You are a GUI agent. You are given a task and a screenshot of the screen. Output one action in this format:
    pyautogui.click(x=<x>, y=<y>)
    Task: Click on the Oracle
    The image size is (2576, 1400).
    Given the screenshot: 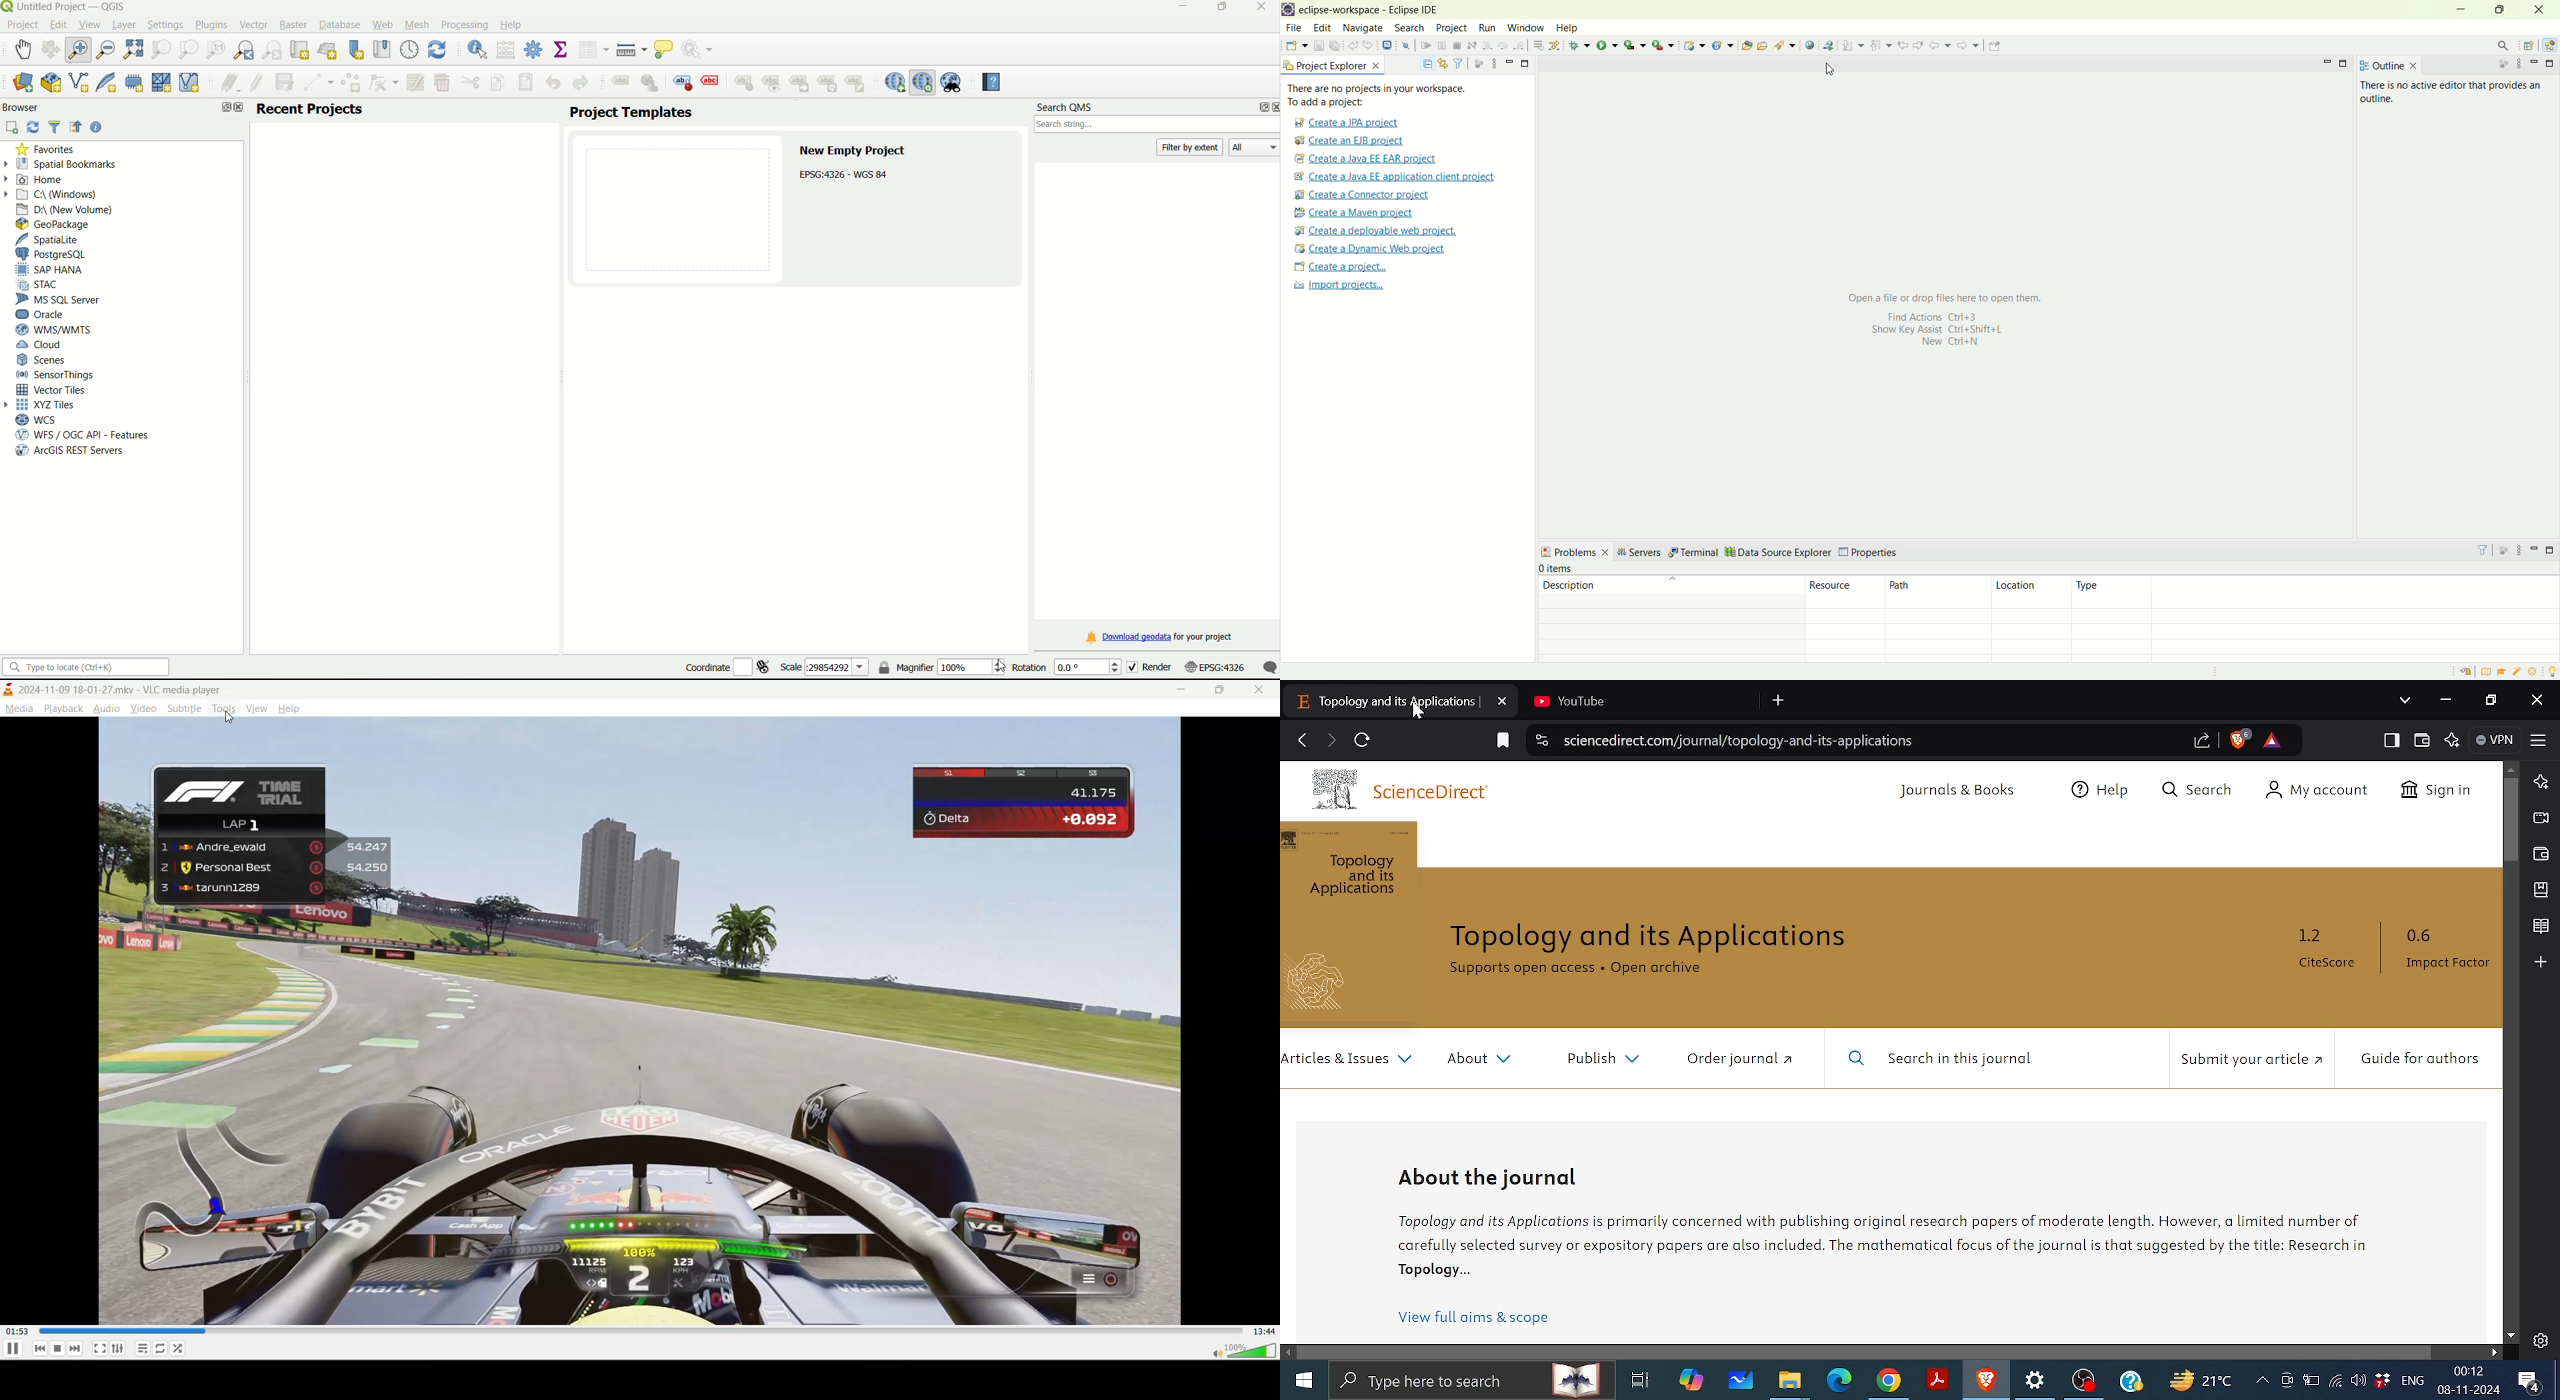 What is the action you would take?
    pyautogui.click(x=43, y=314)
    